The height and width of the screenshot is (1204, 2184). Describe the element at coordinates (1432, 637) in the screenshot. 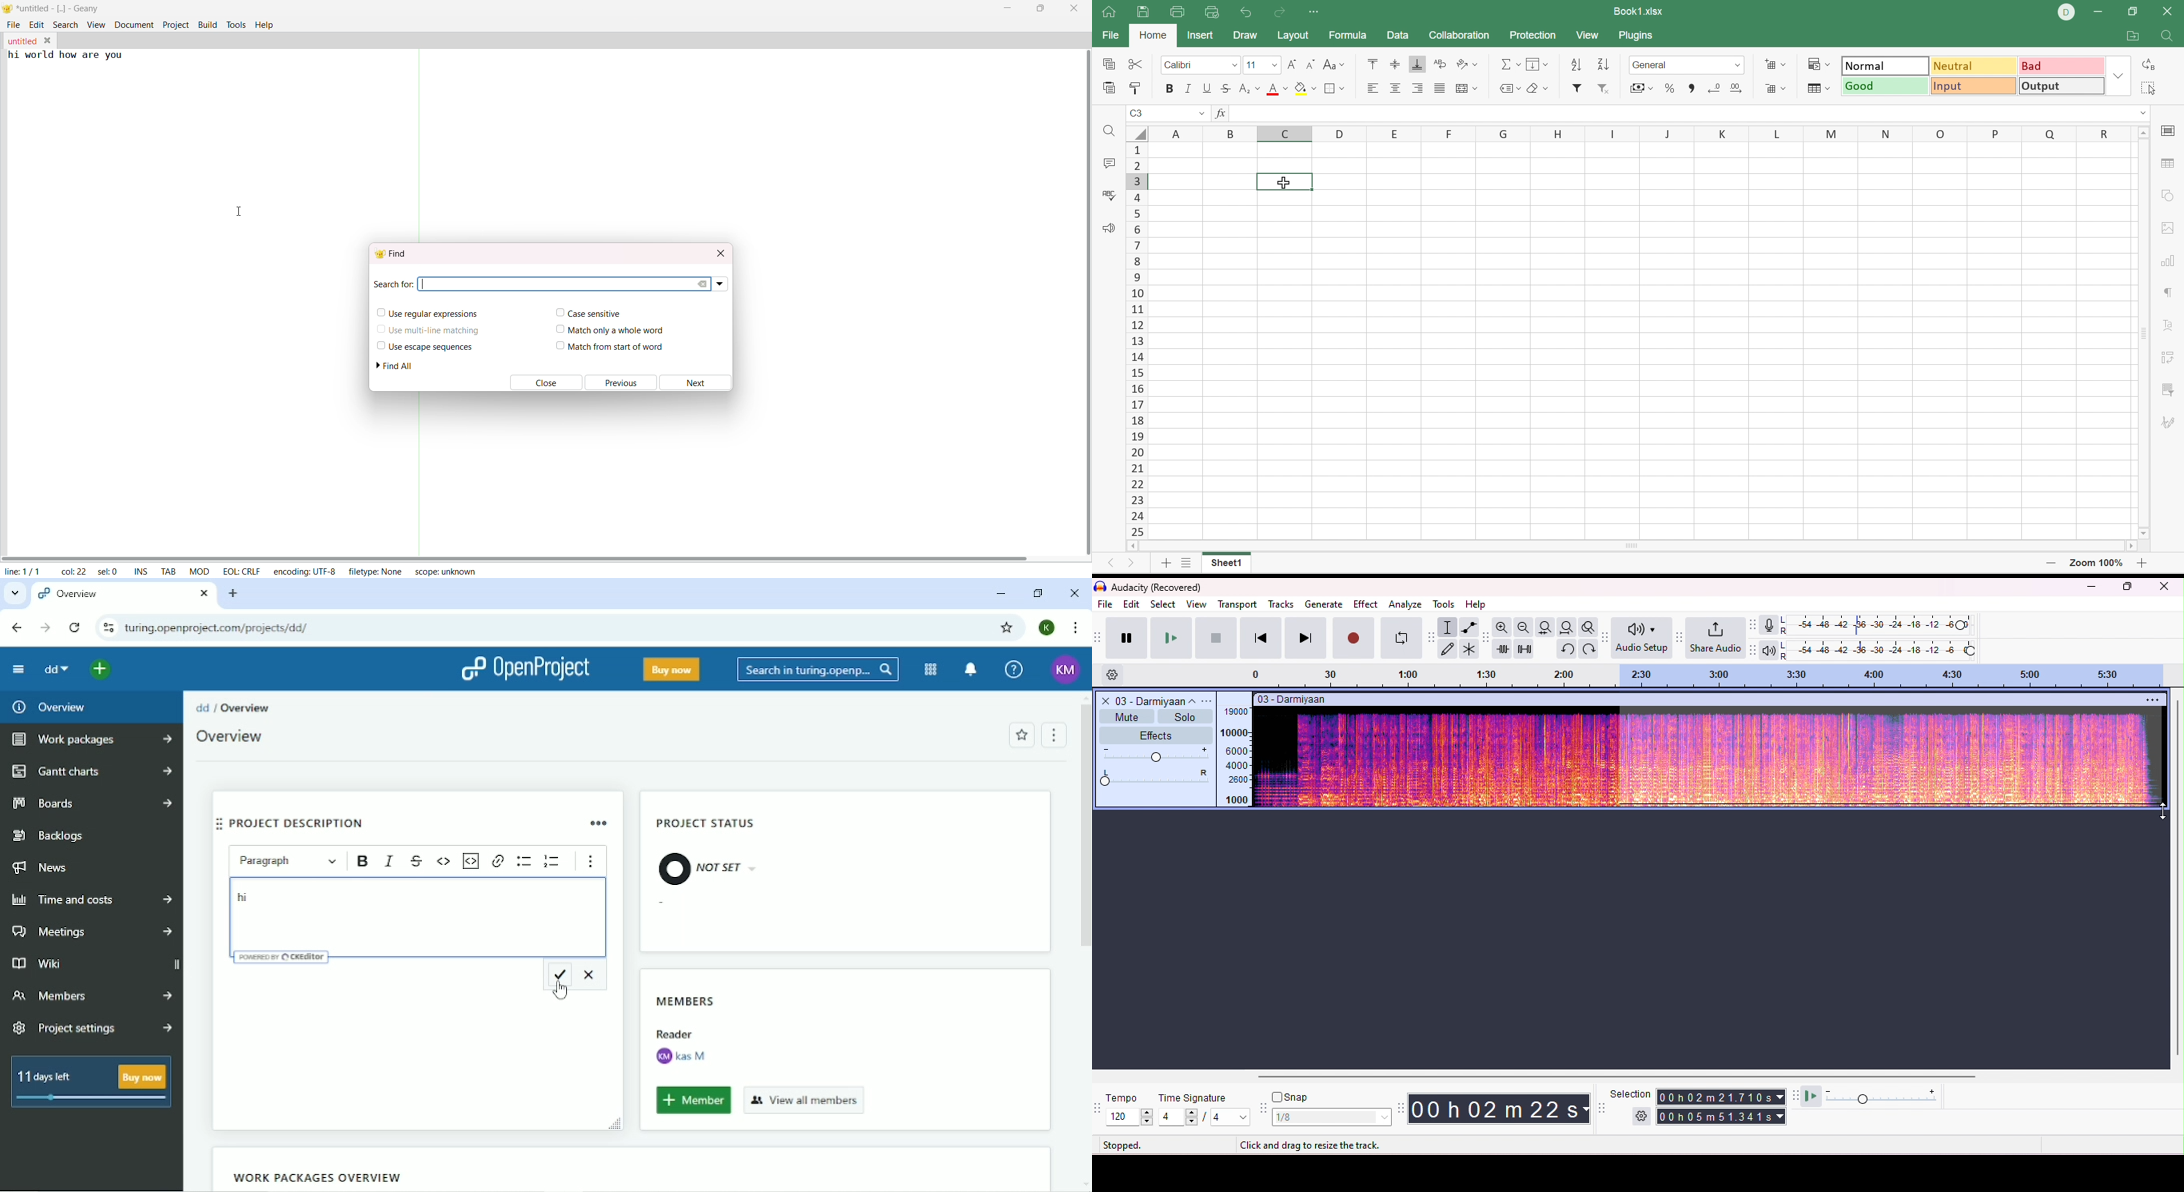

I see `tools tool bar` at that location.